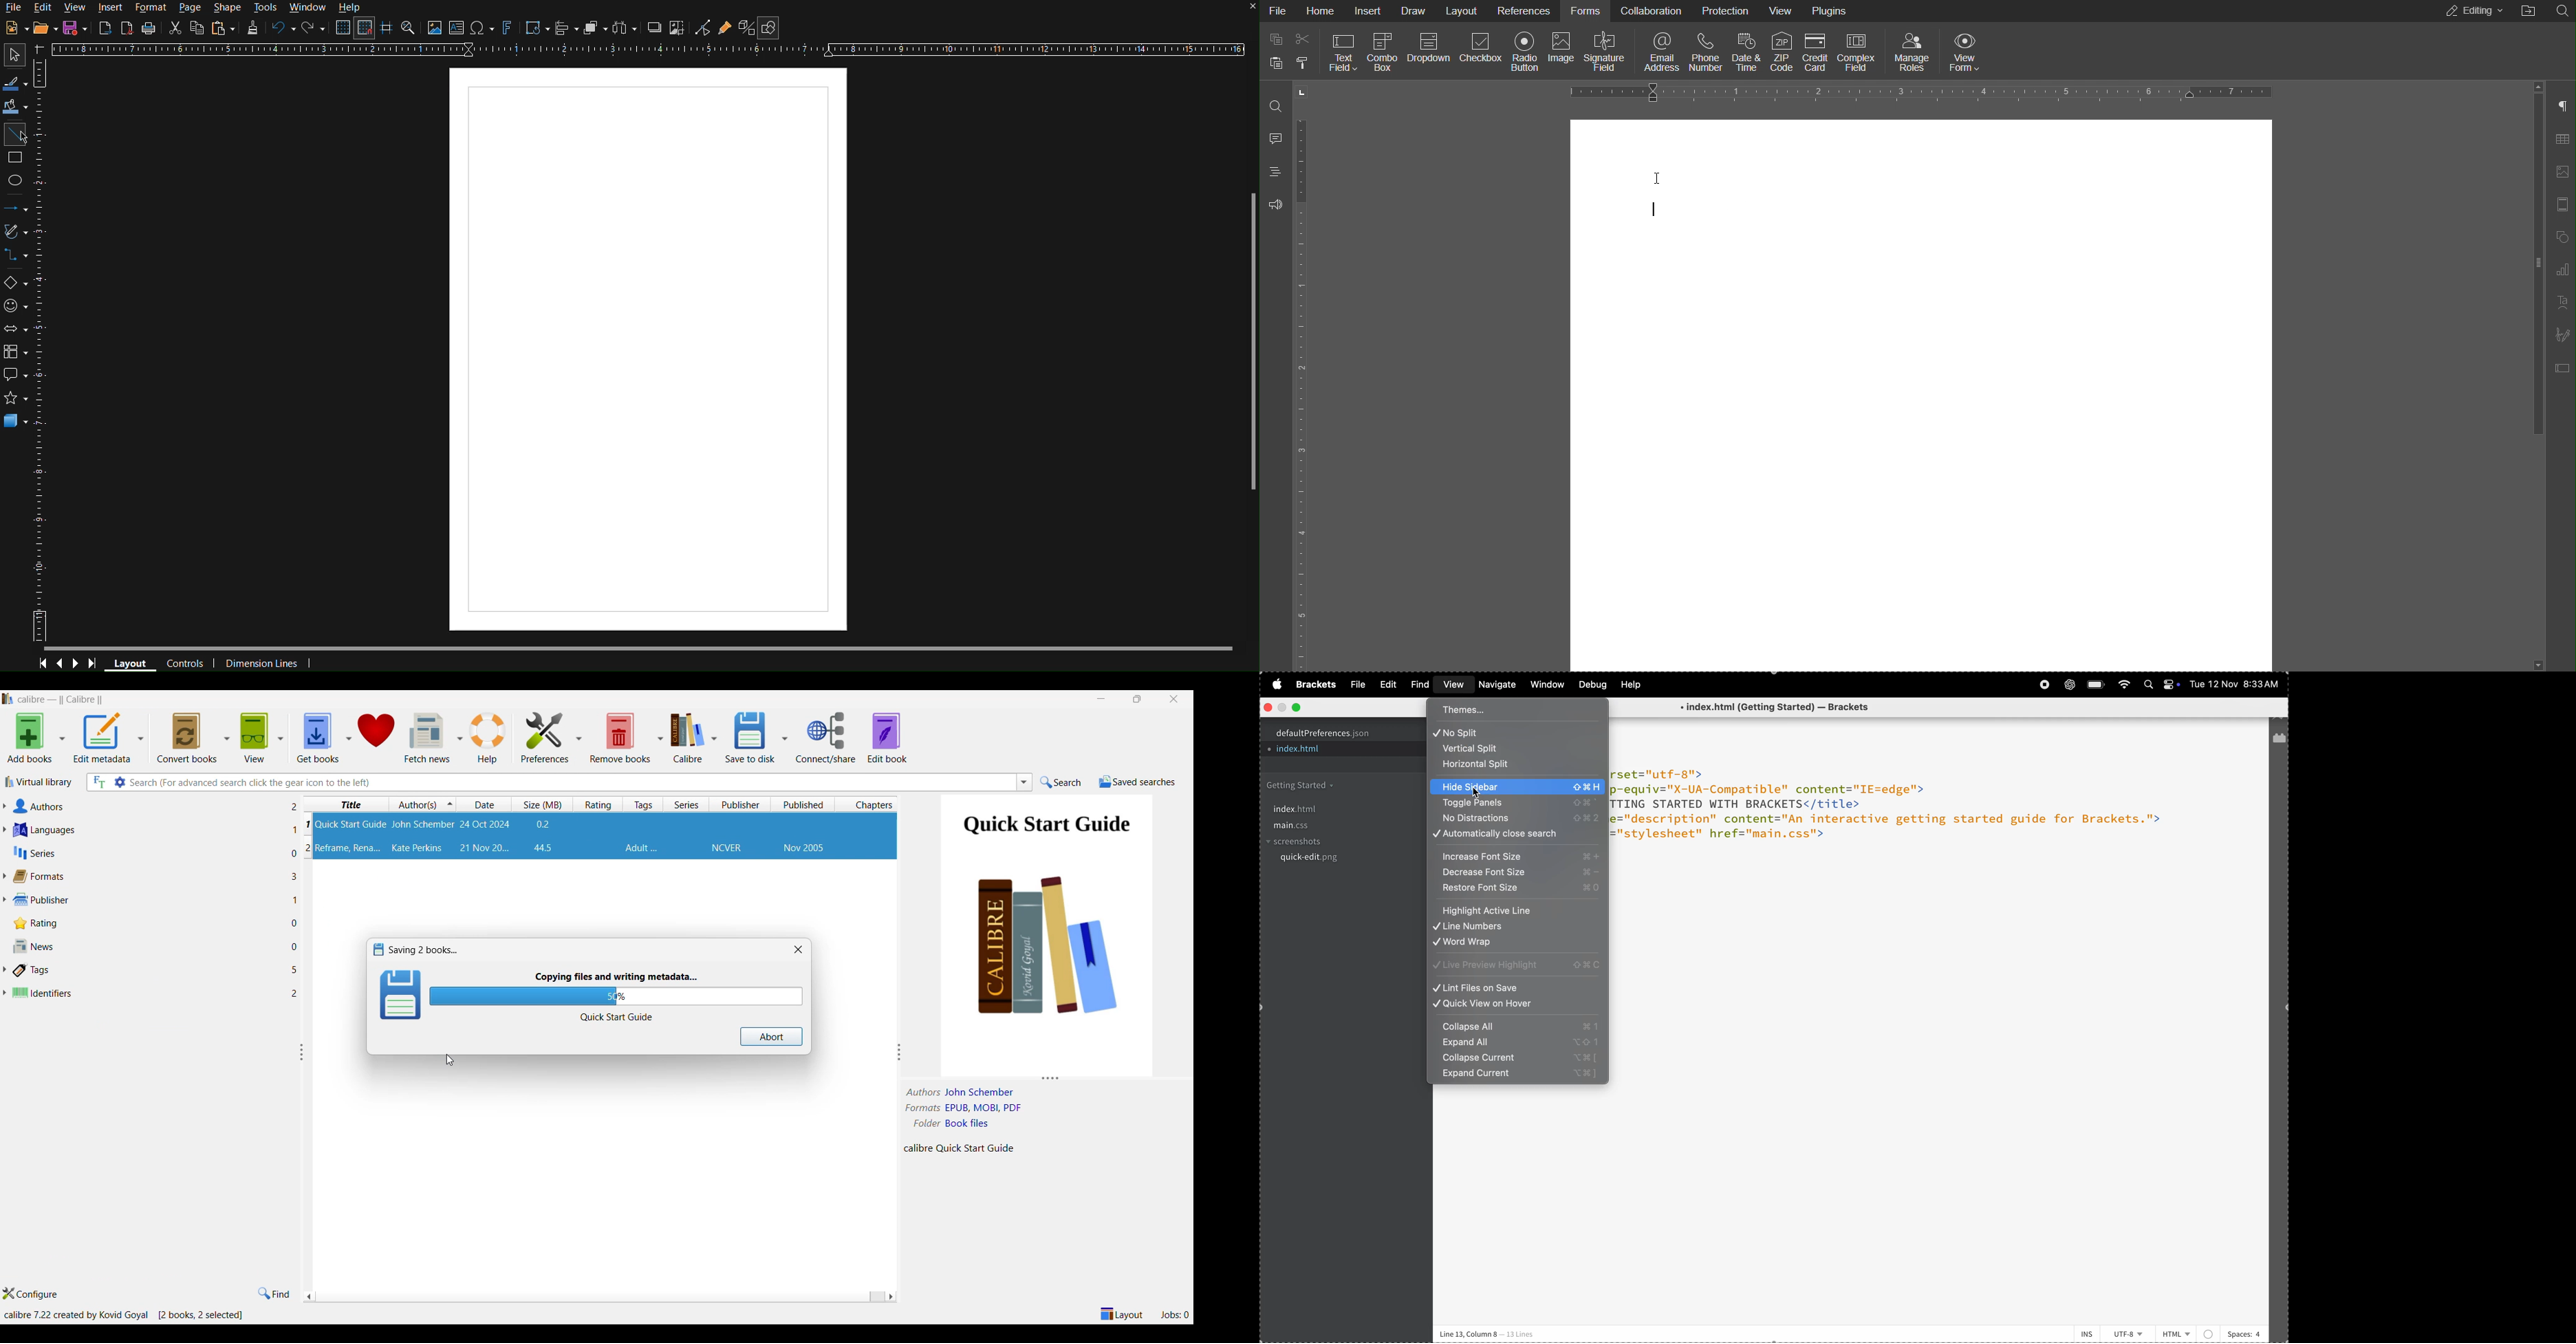 The width and height of the screenshot is (2576, 1344). What do you see at coordinates (1480, 51) in the screenshot?
I see `Checkbox ` at bounding box center [1480, 51].